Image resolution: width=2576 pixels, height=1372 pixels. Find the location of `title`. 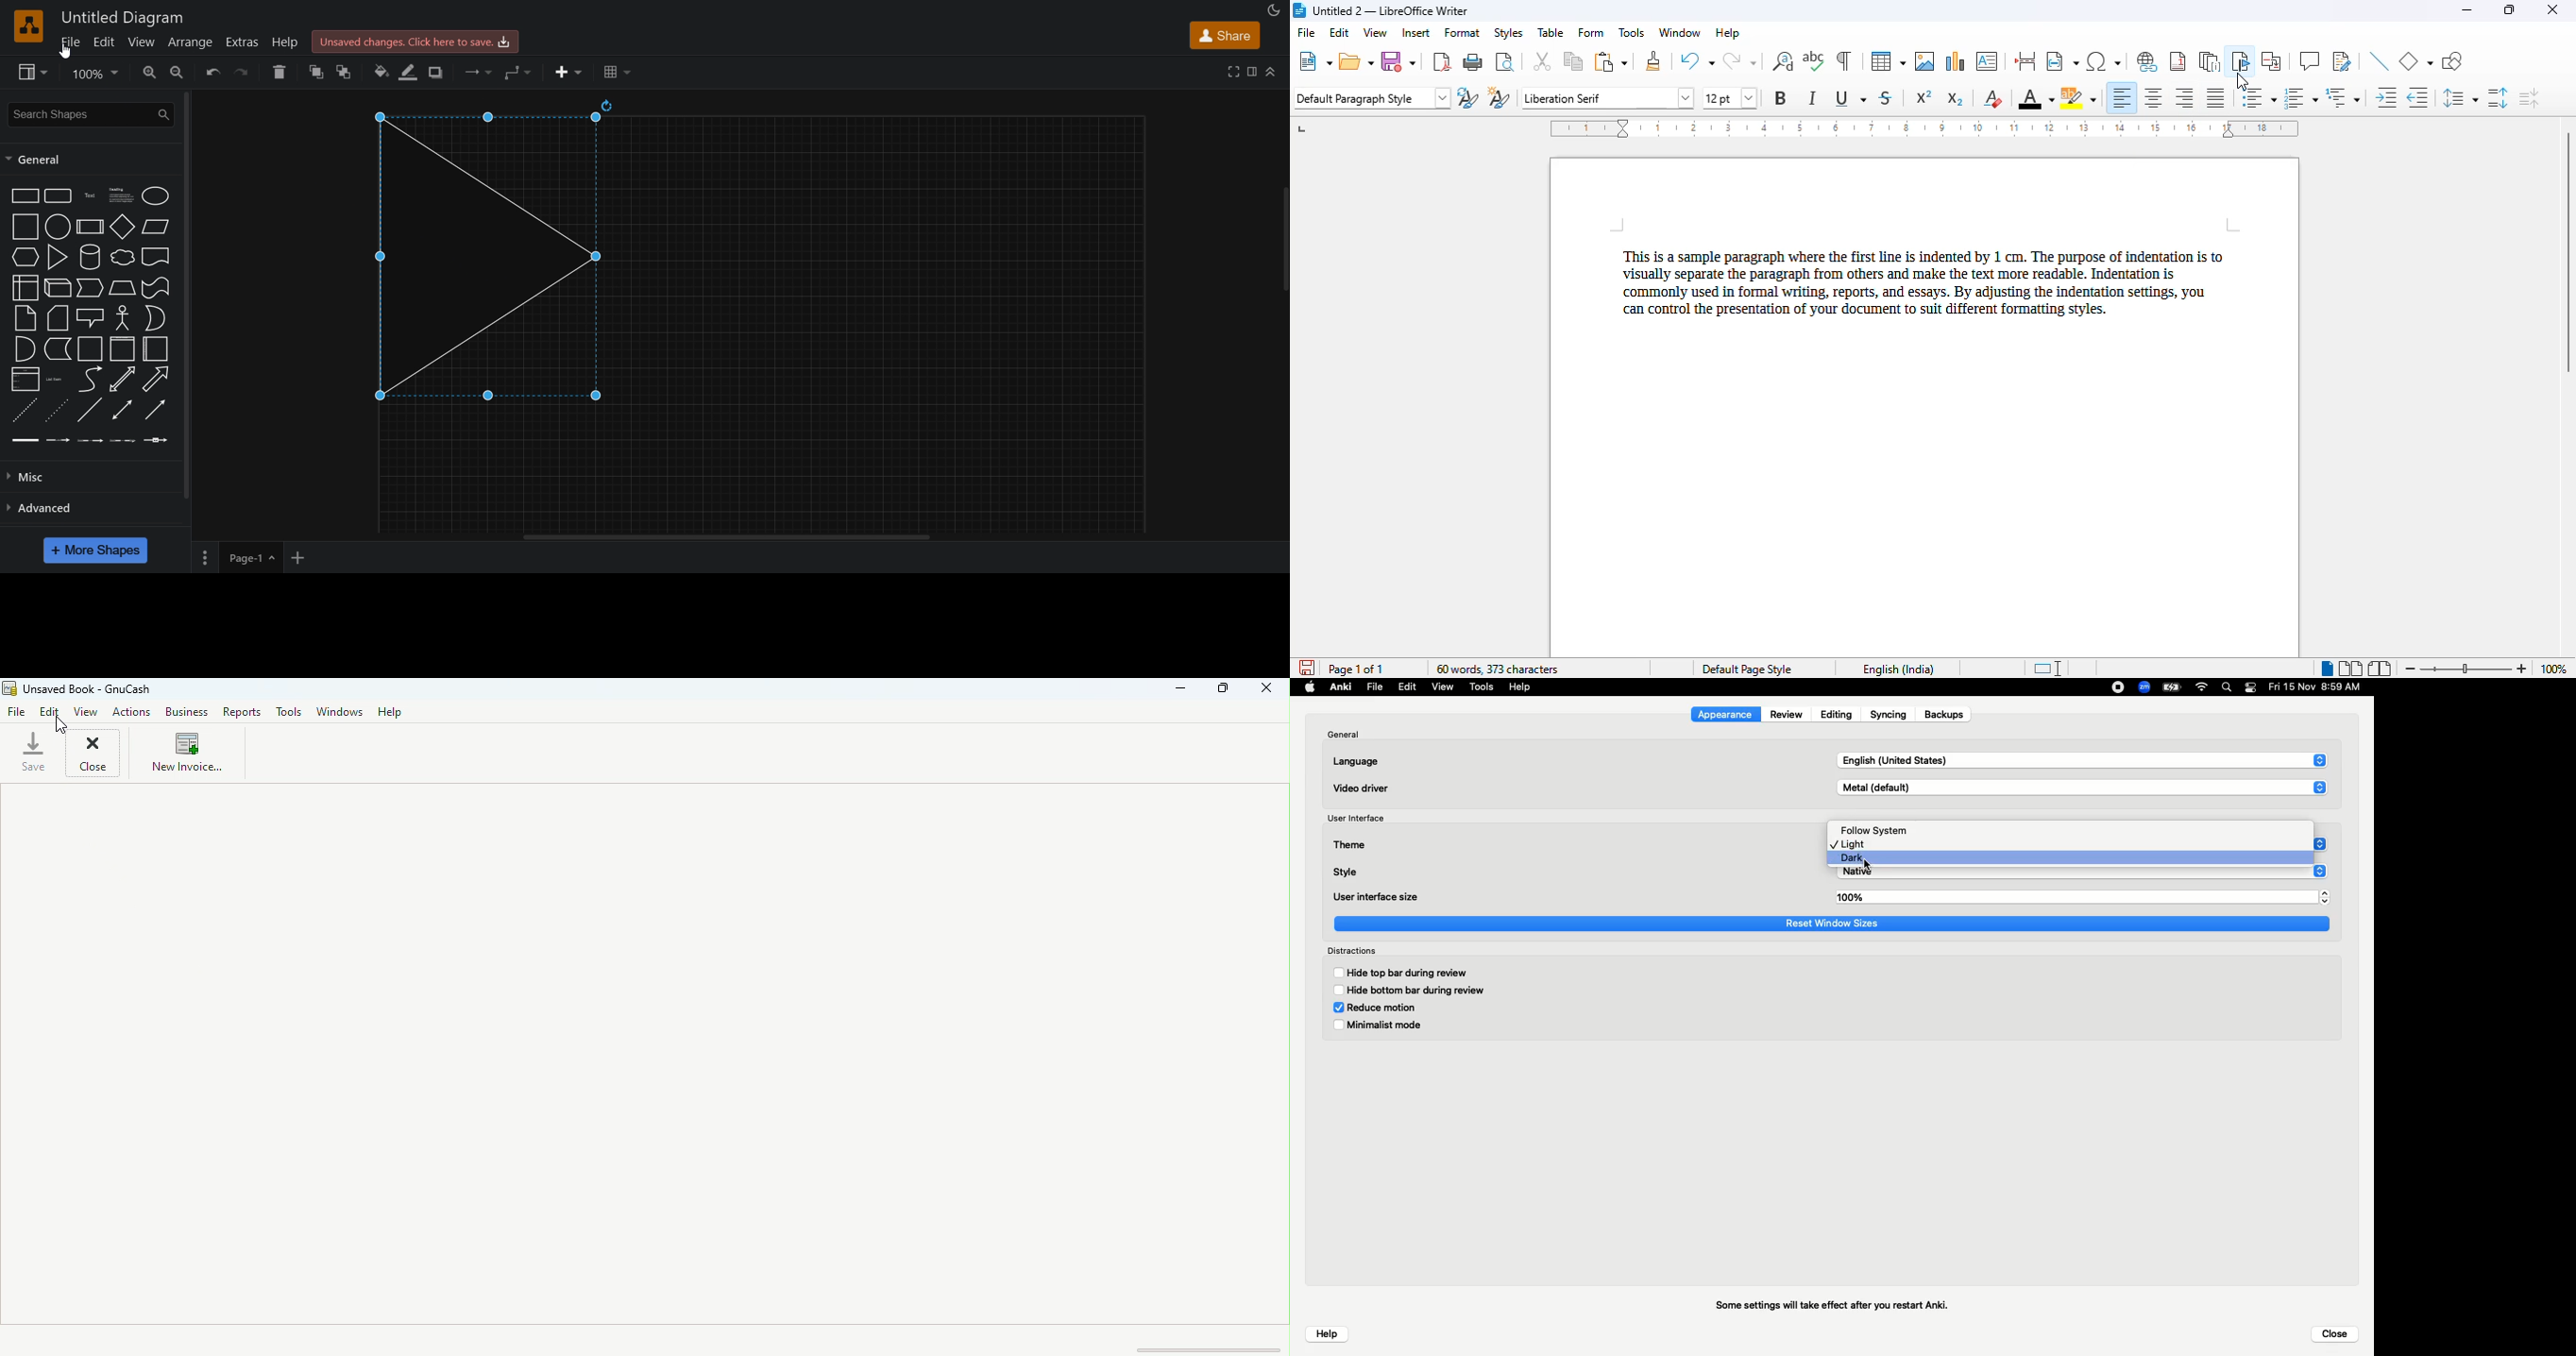

title is located at coordinates (121, 17).